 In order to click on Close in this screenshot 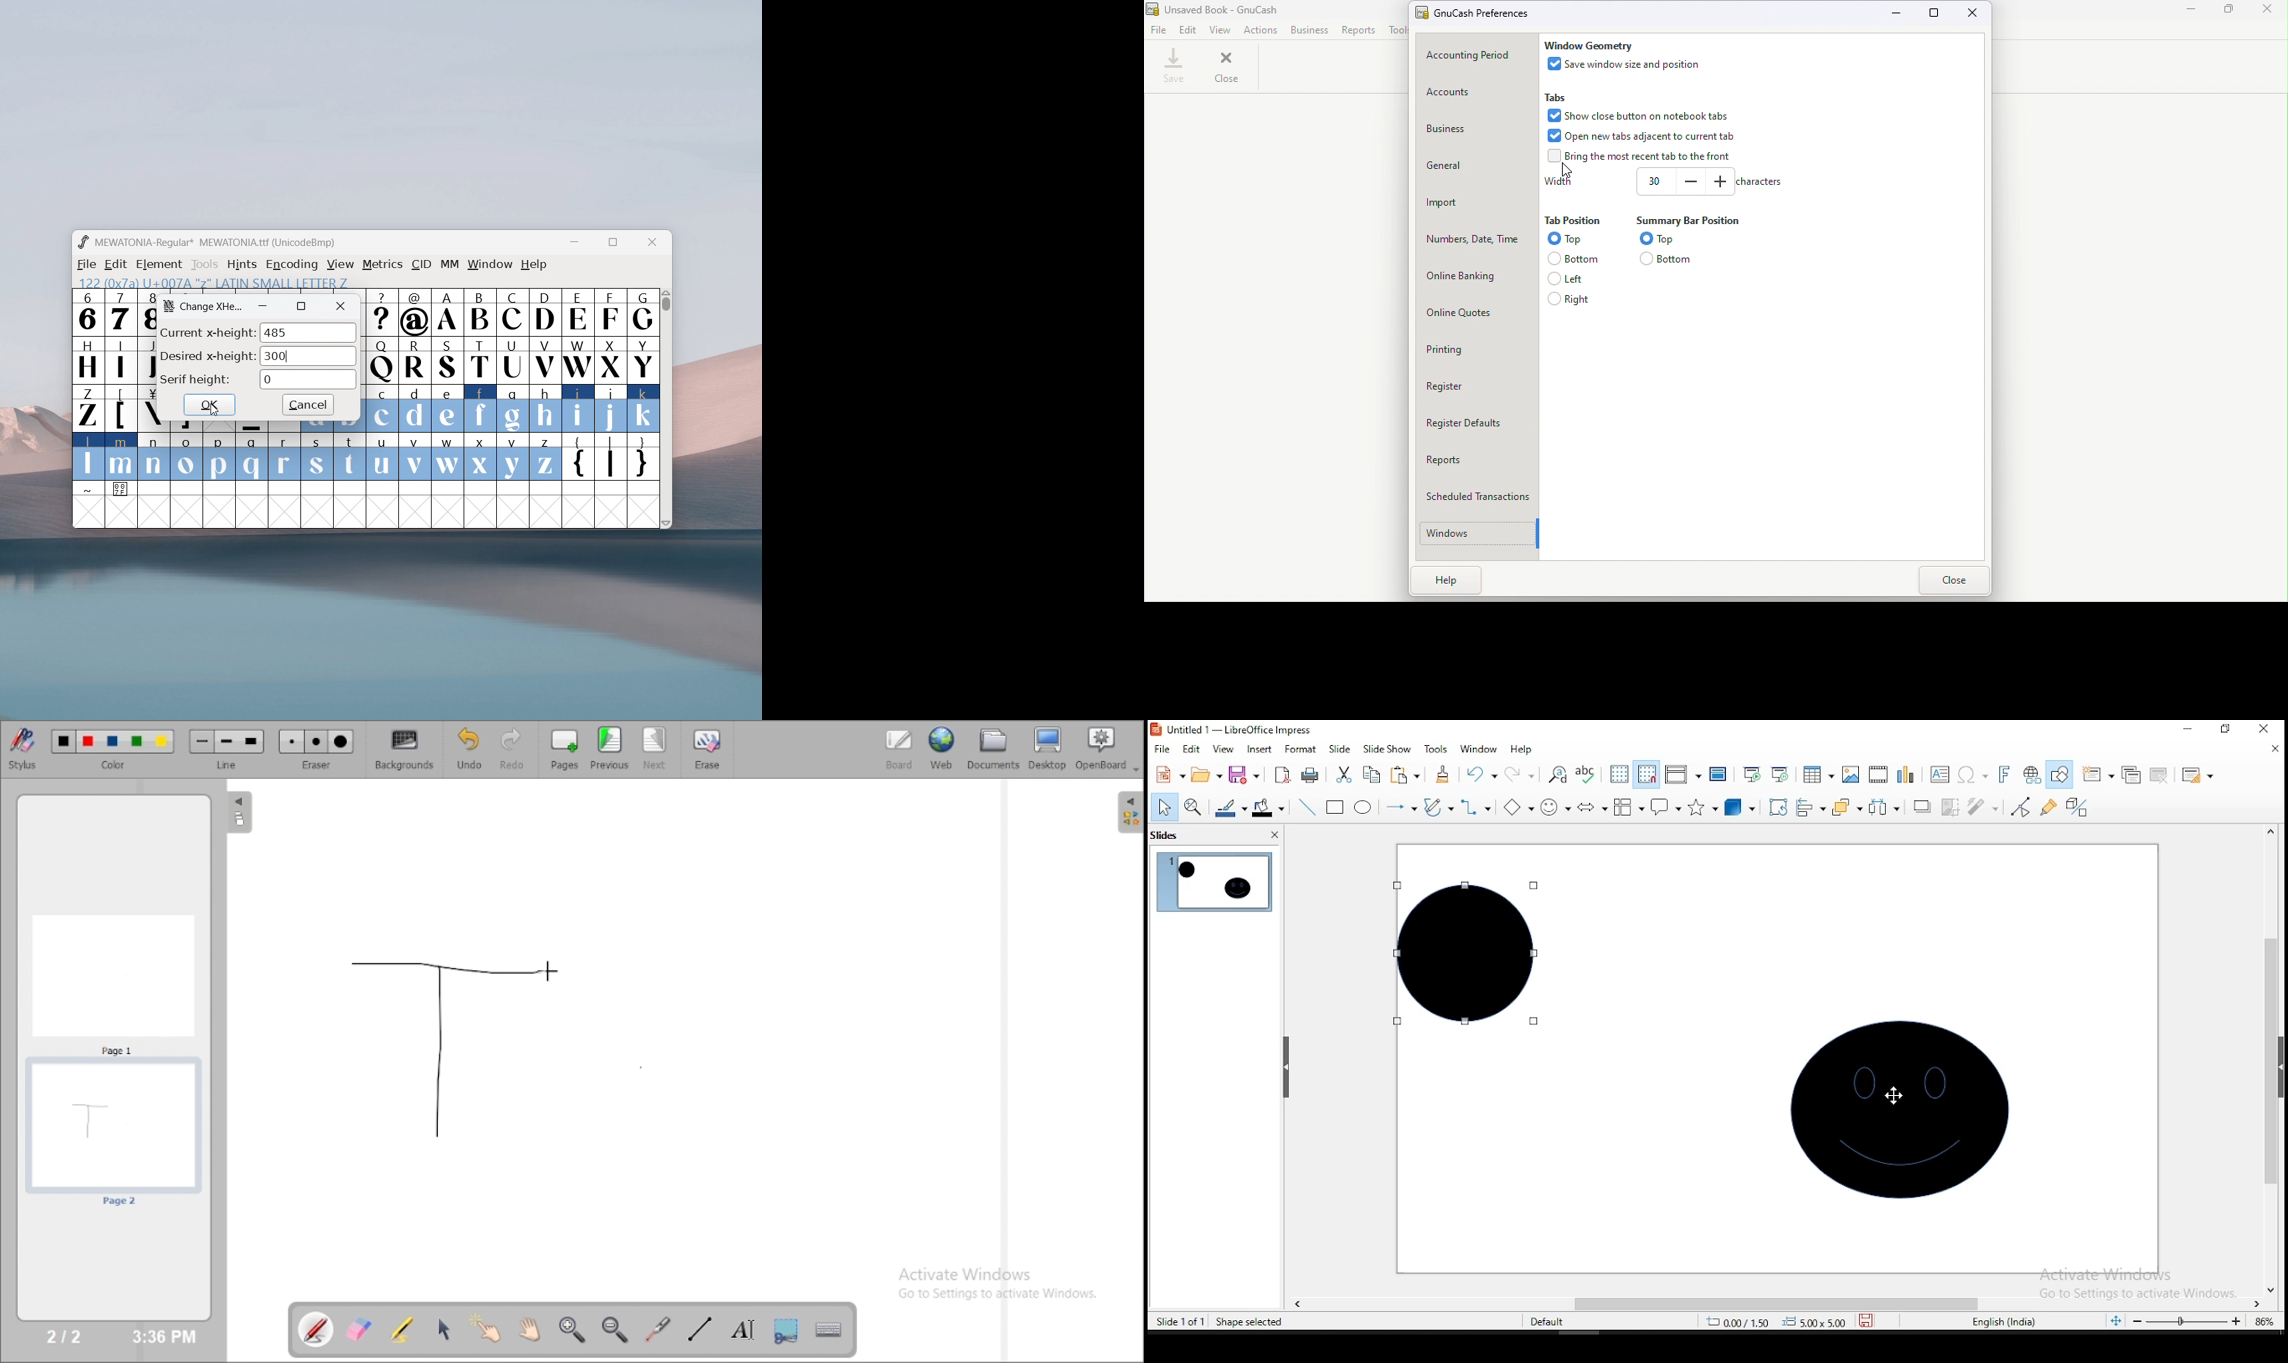, I will do `click(1952, 582)`.